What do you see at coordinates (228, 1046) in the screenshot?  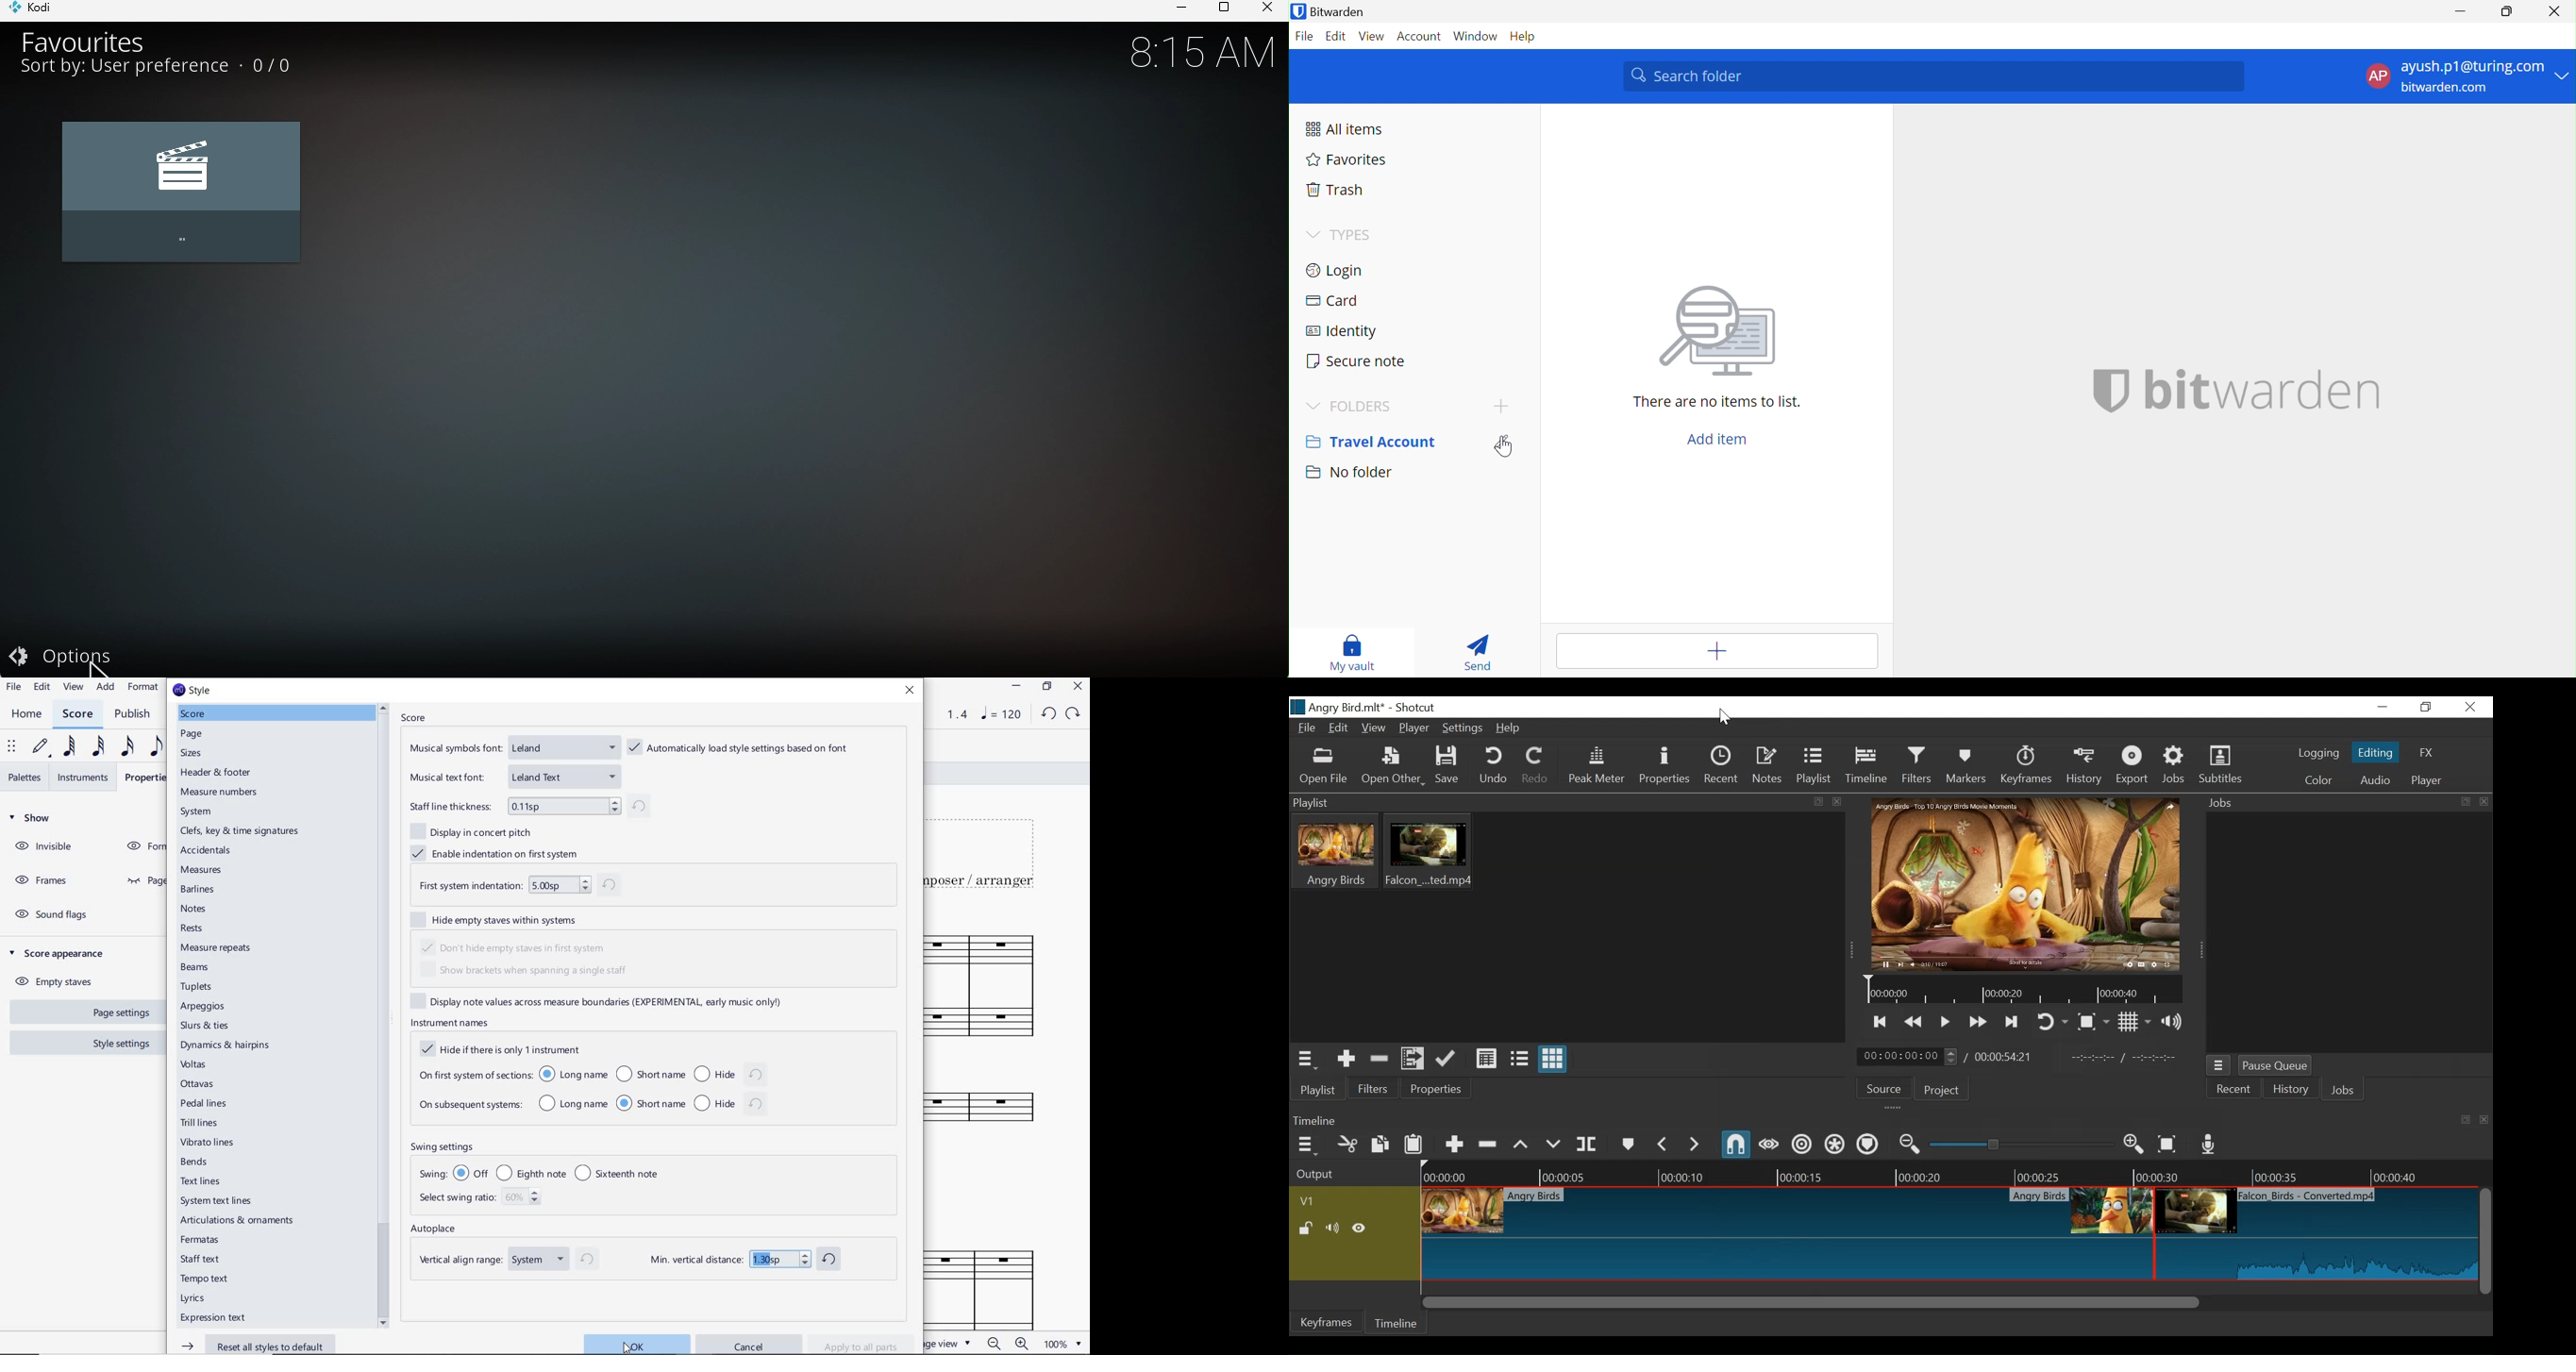 I see `dynamics & hairpins` at bounding box center [228, 1046].